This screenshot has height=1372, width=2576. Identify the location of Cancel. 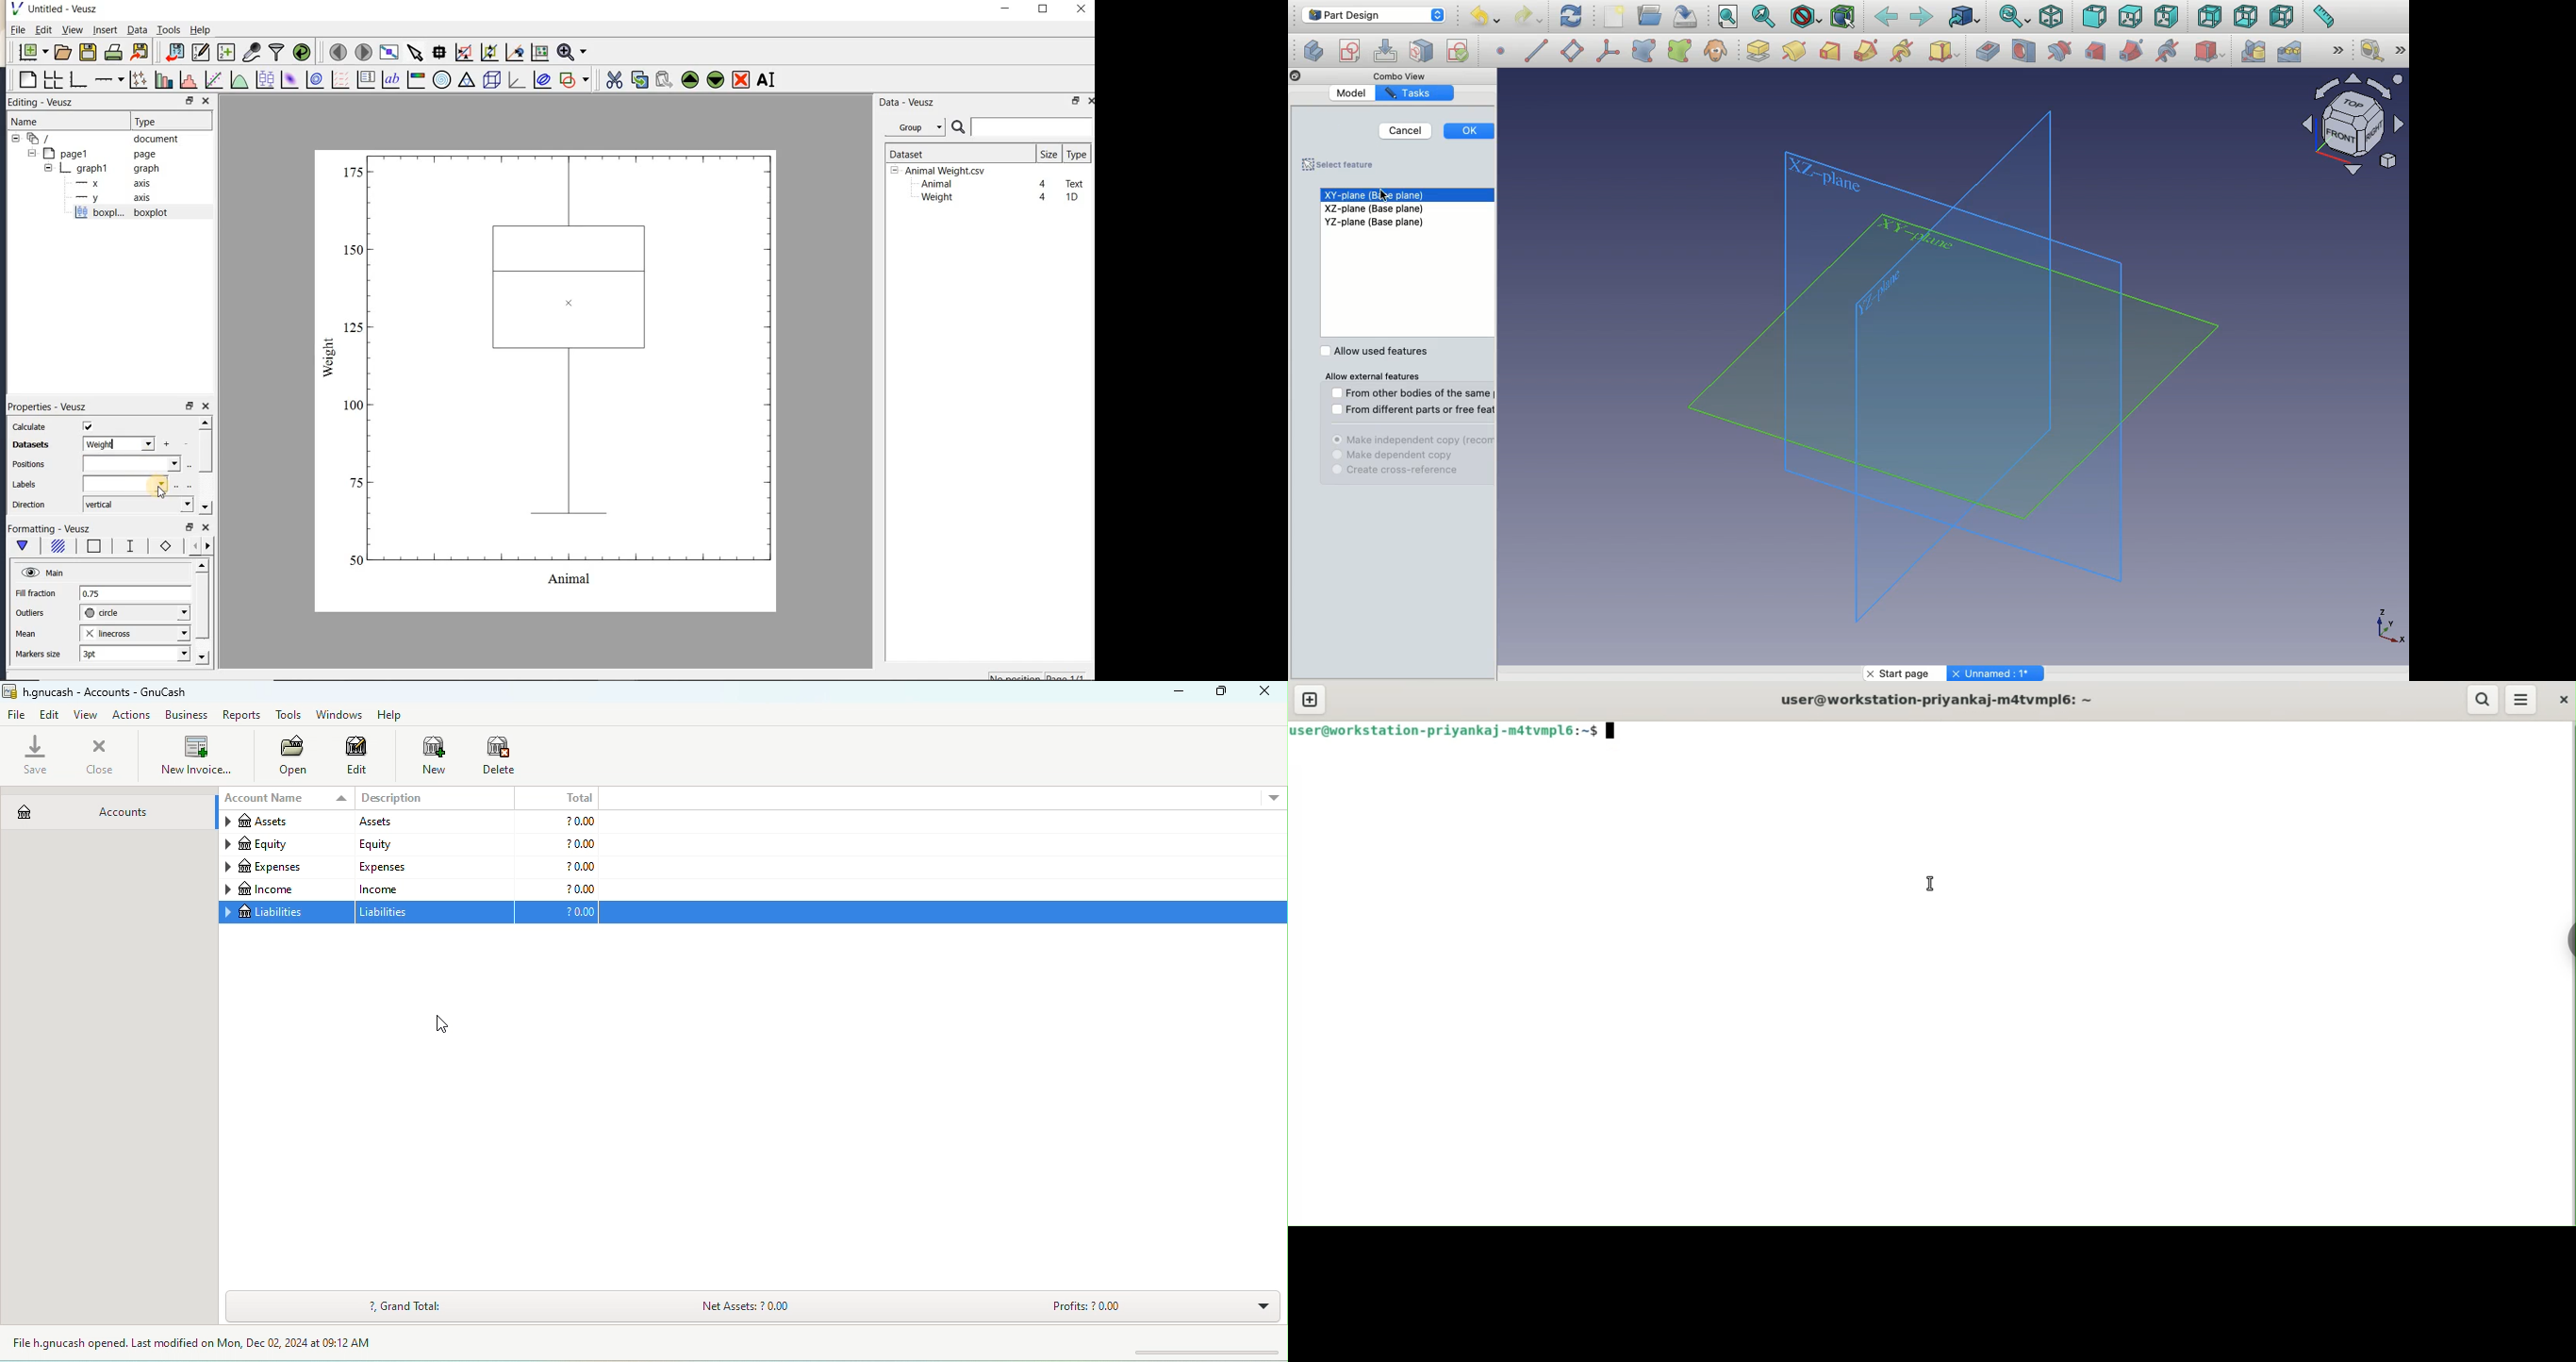
(1404, 132).